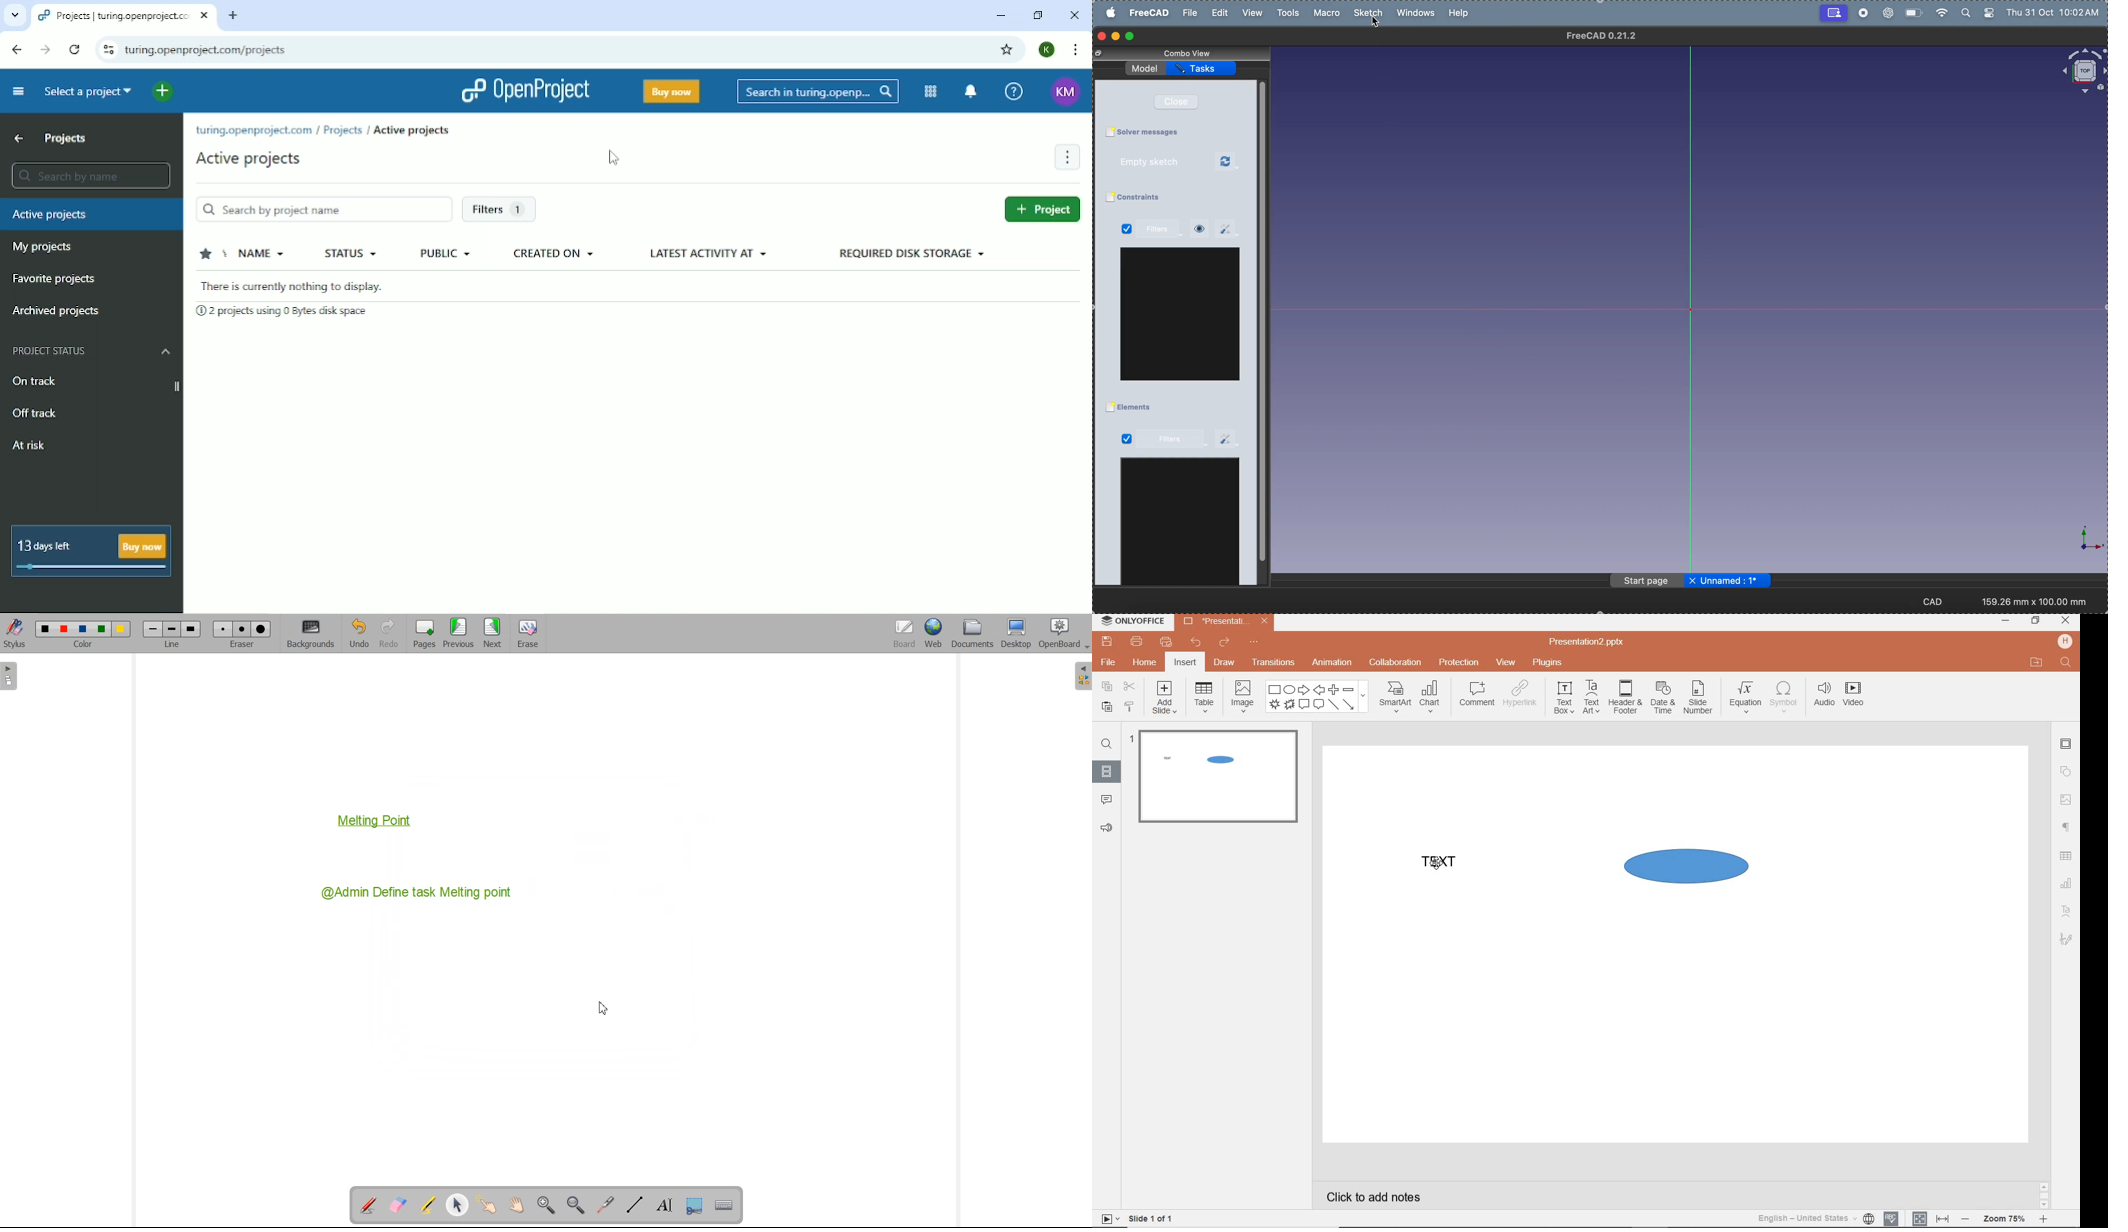  I want to click on customize quick access toolbar, so click(1253, 642).